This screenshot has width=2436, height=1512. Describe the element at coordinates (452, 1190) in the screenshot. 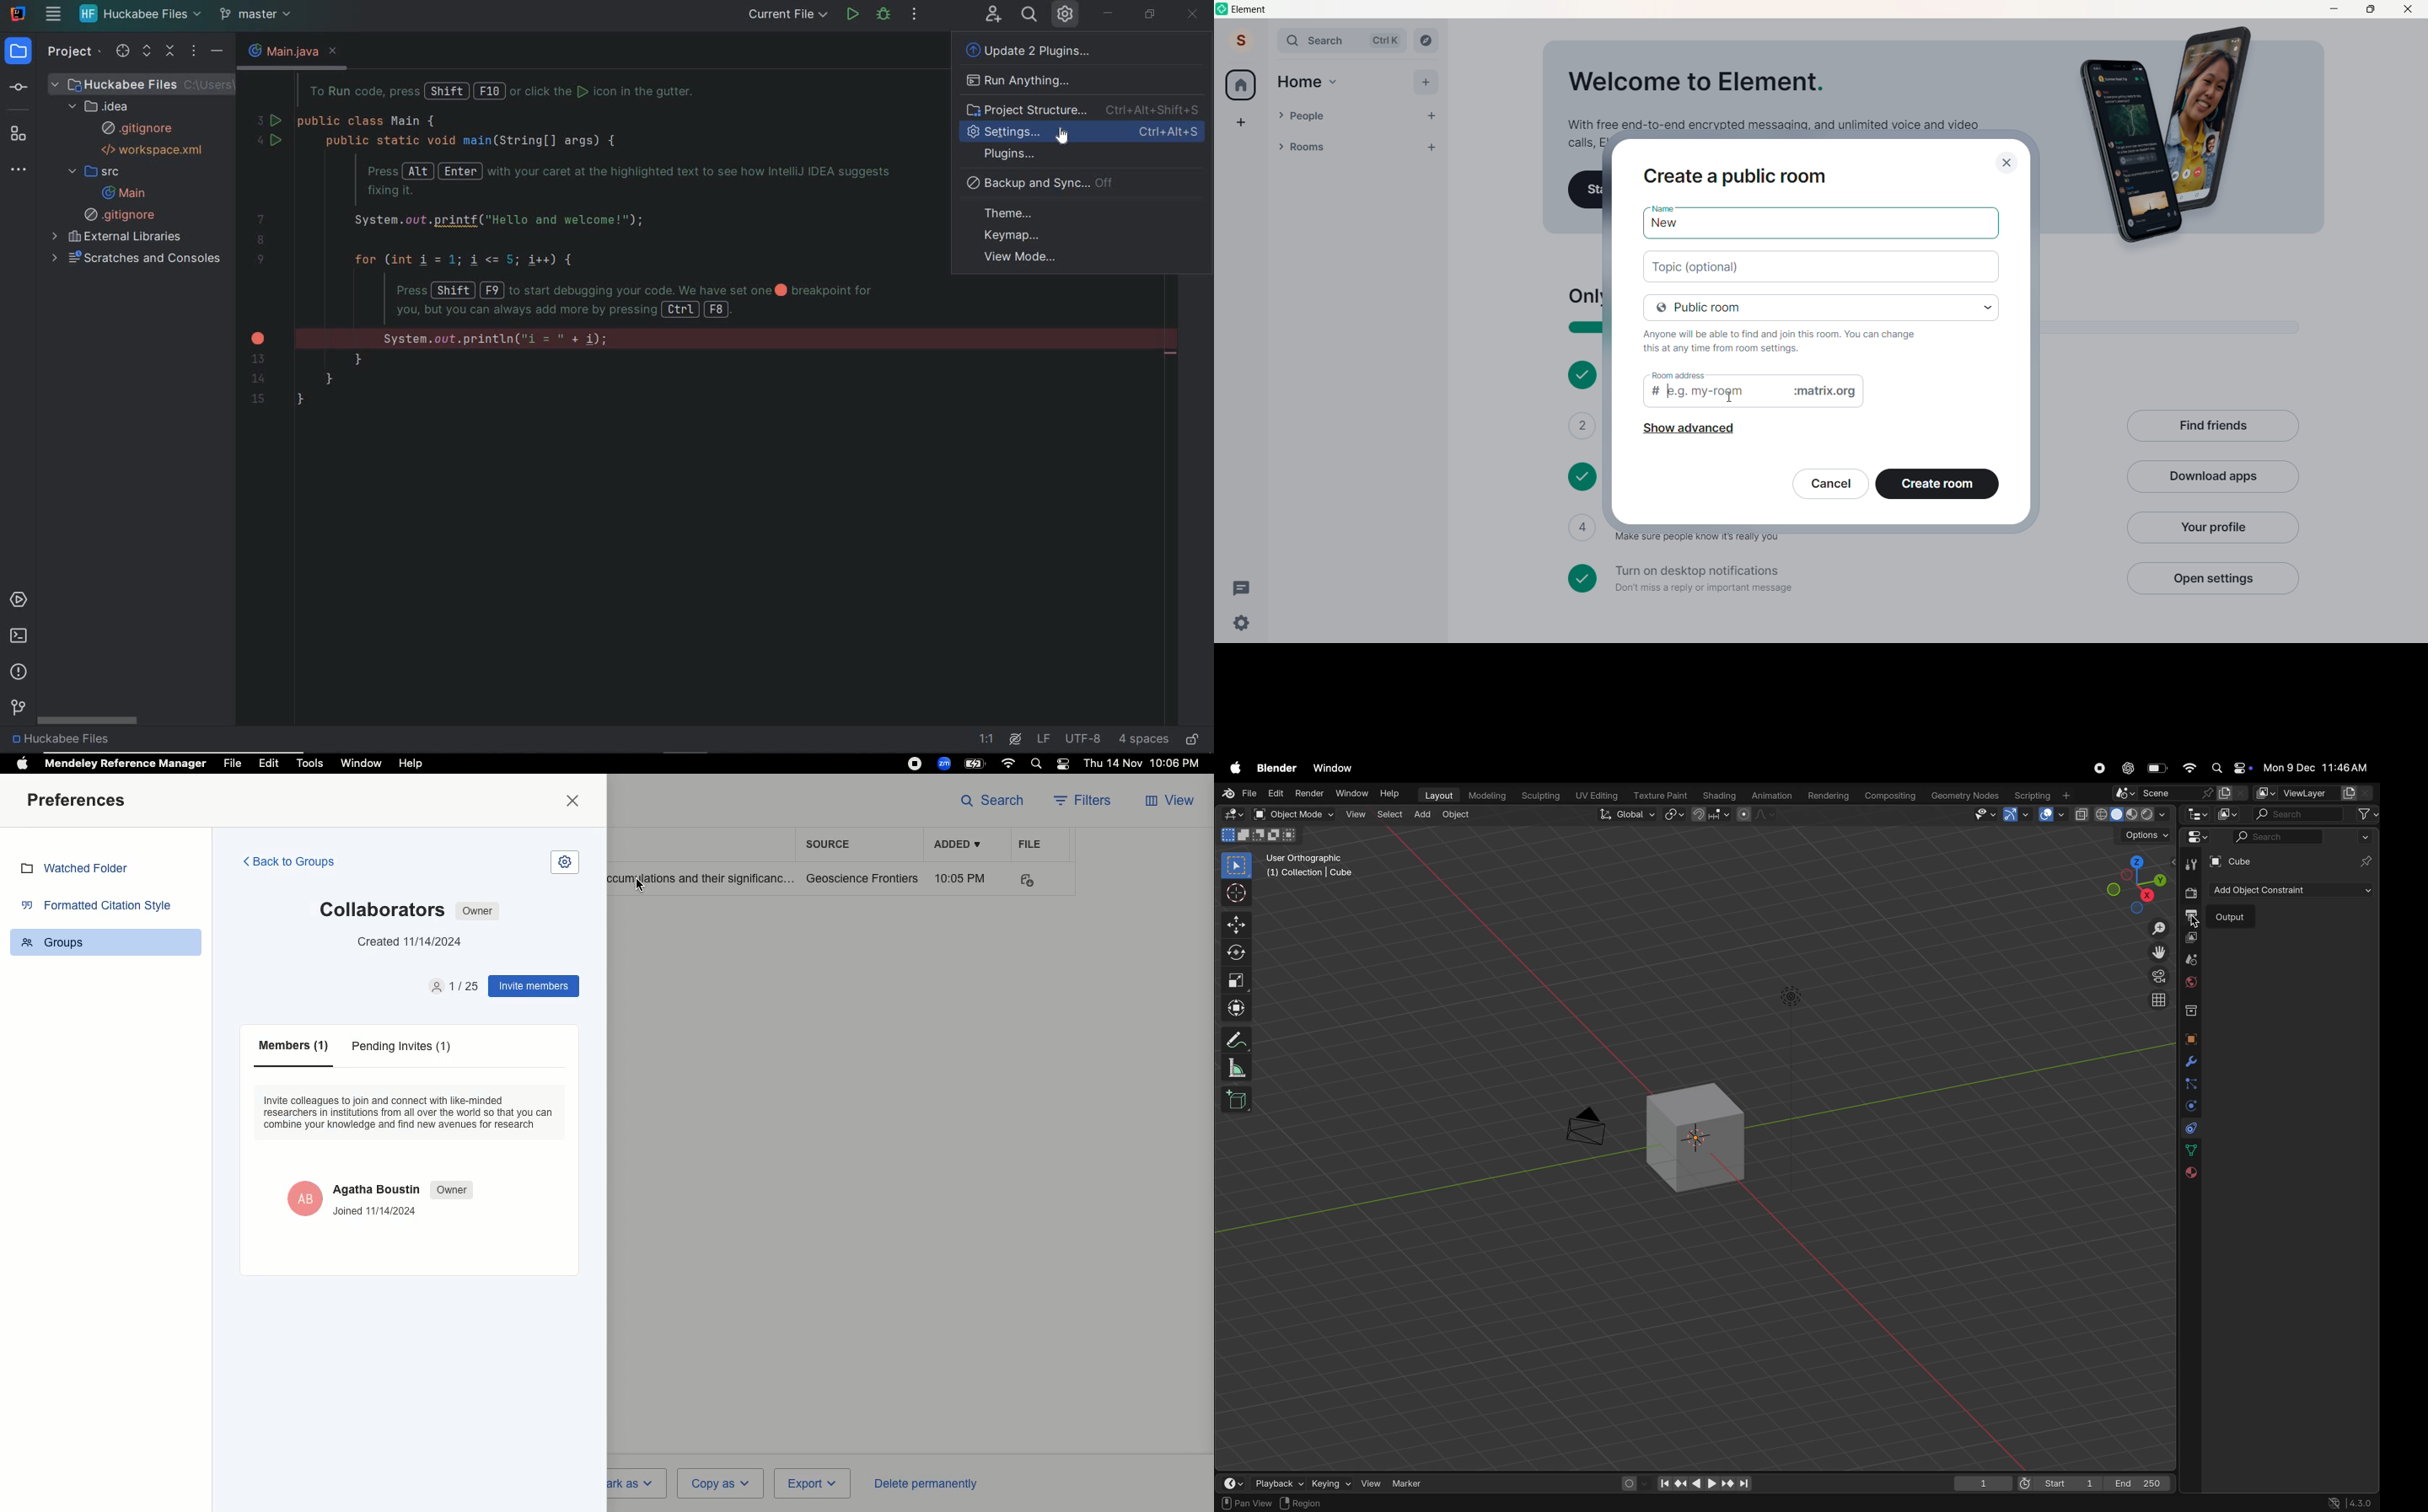

I see `Owner` at that location.